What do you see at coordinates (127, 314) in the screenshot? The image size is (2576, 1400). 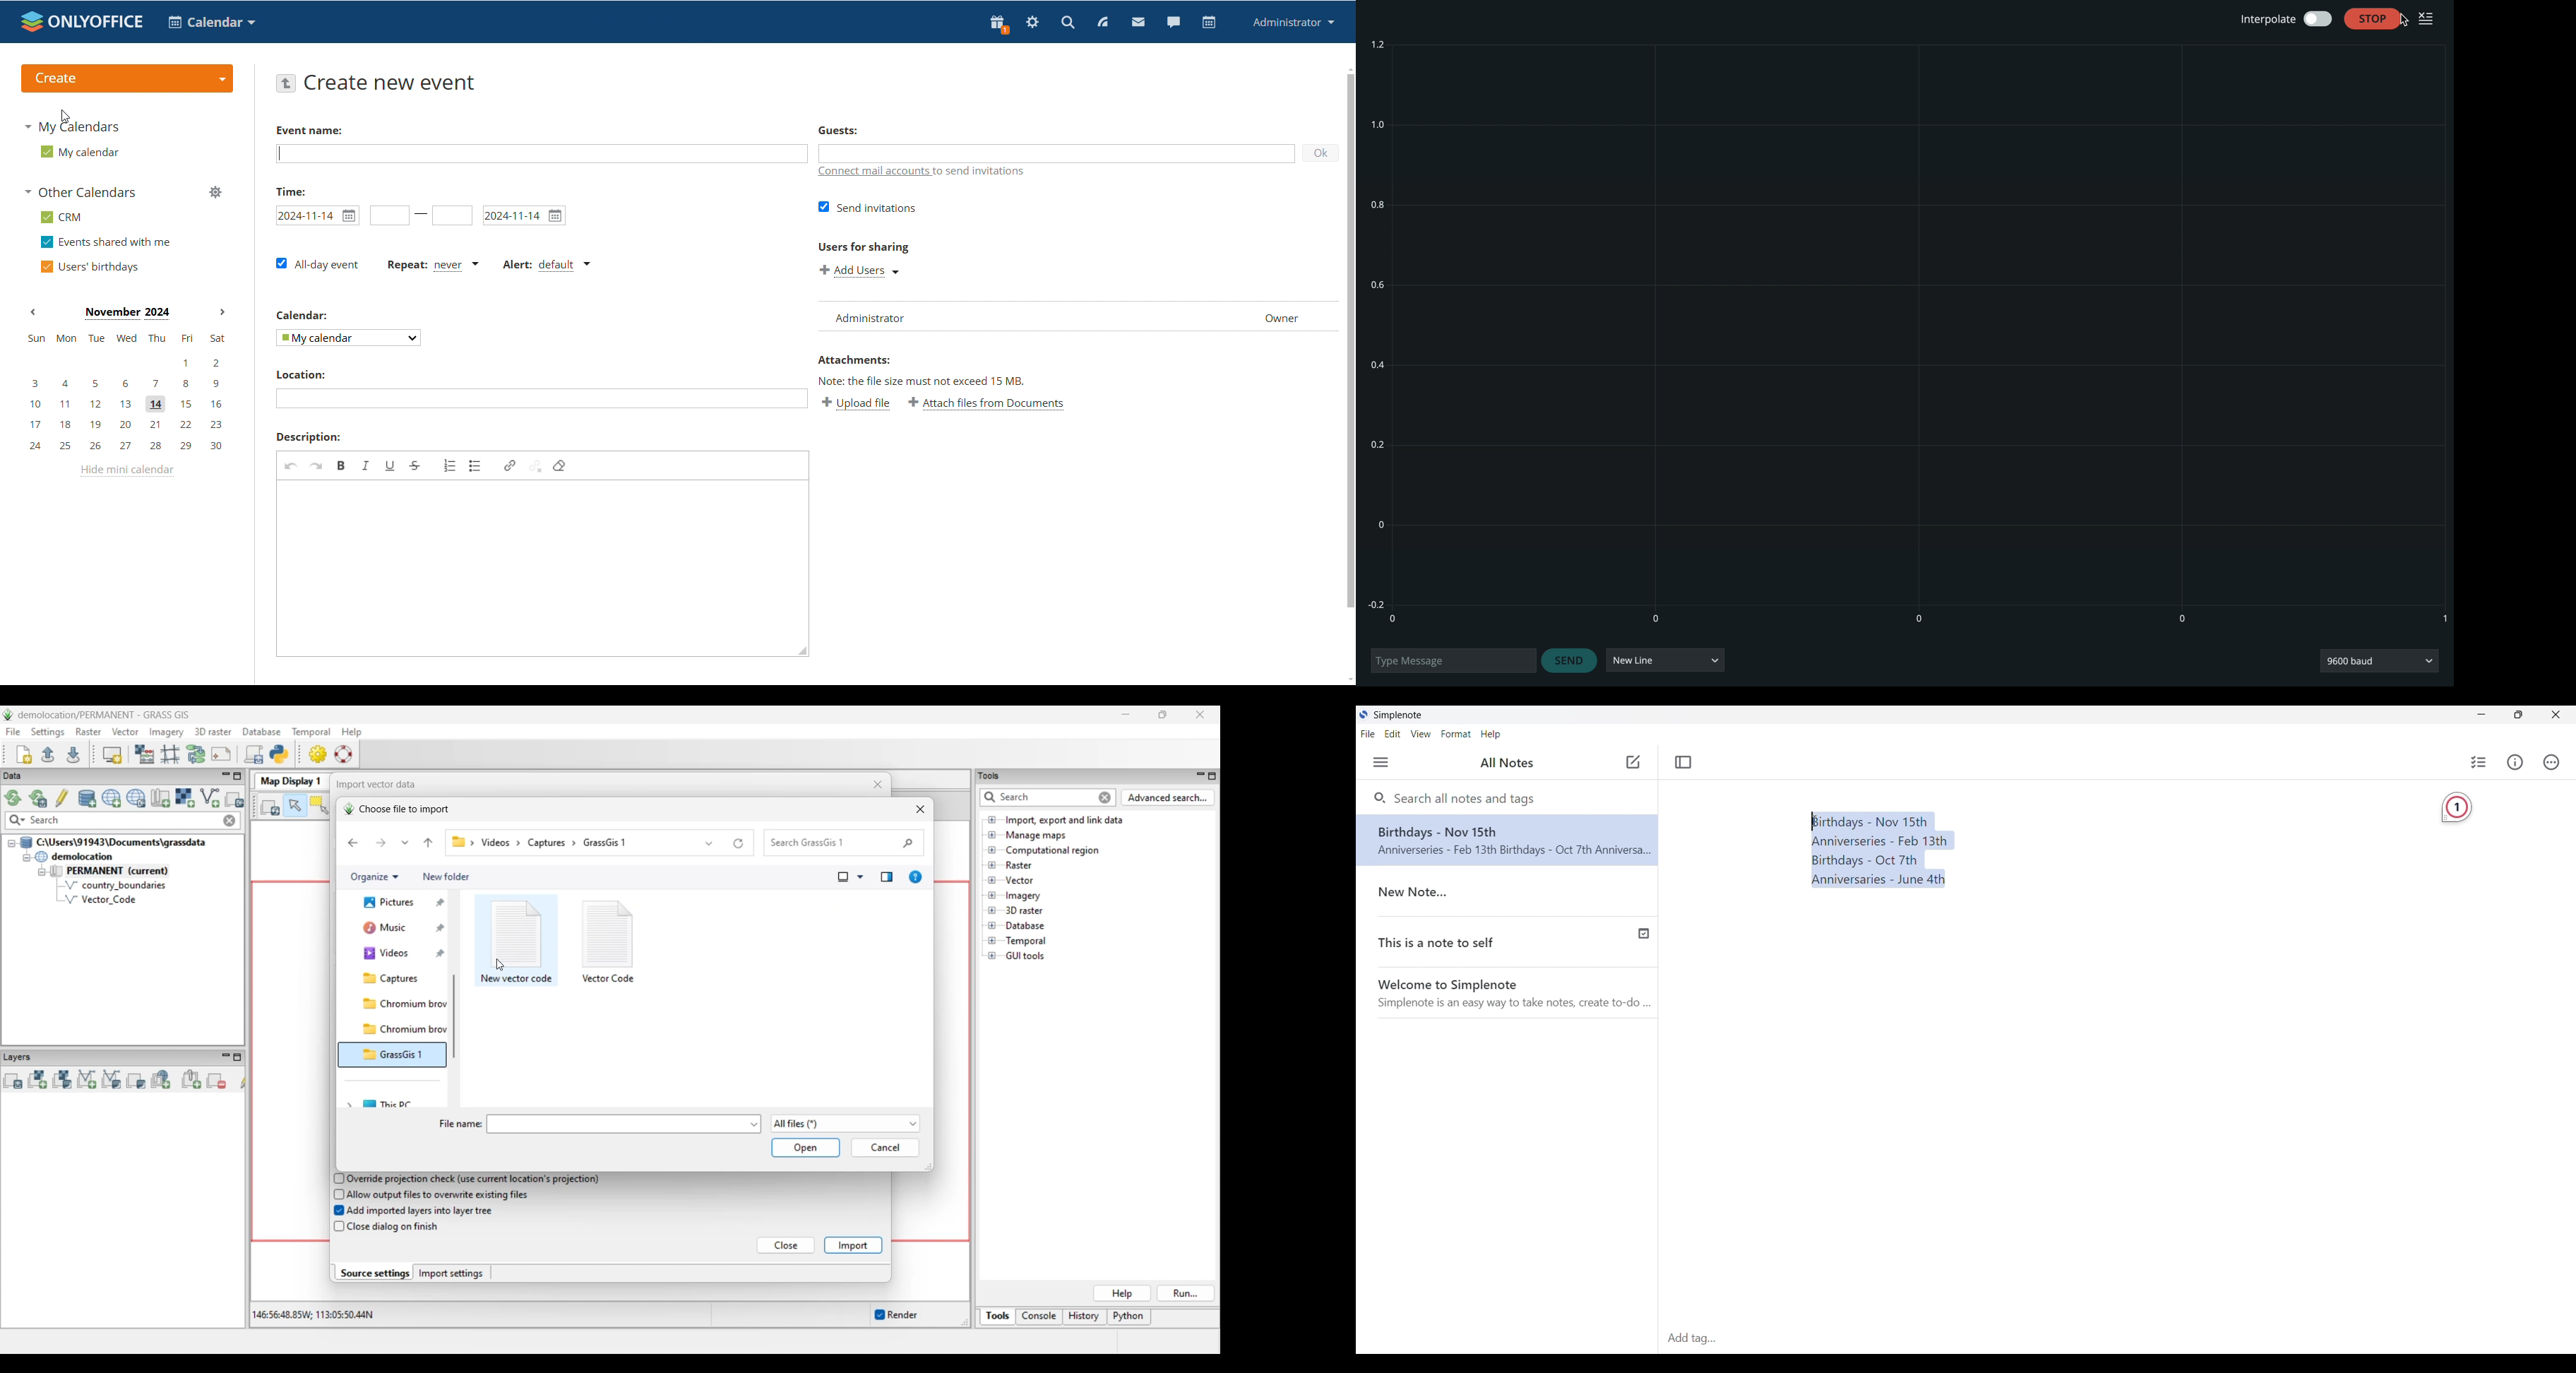 I see `Month on display` at bounding box center [127, 314].